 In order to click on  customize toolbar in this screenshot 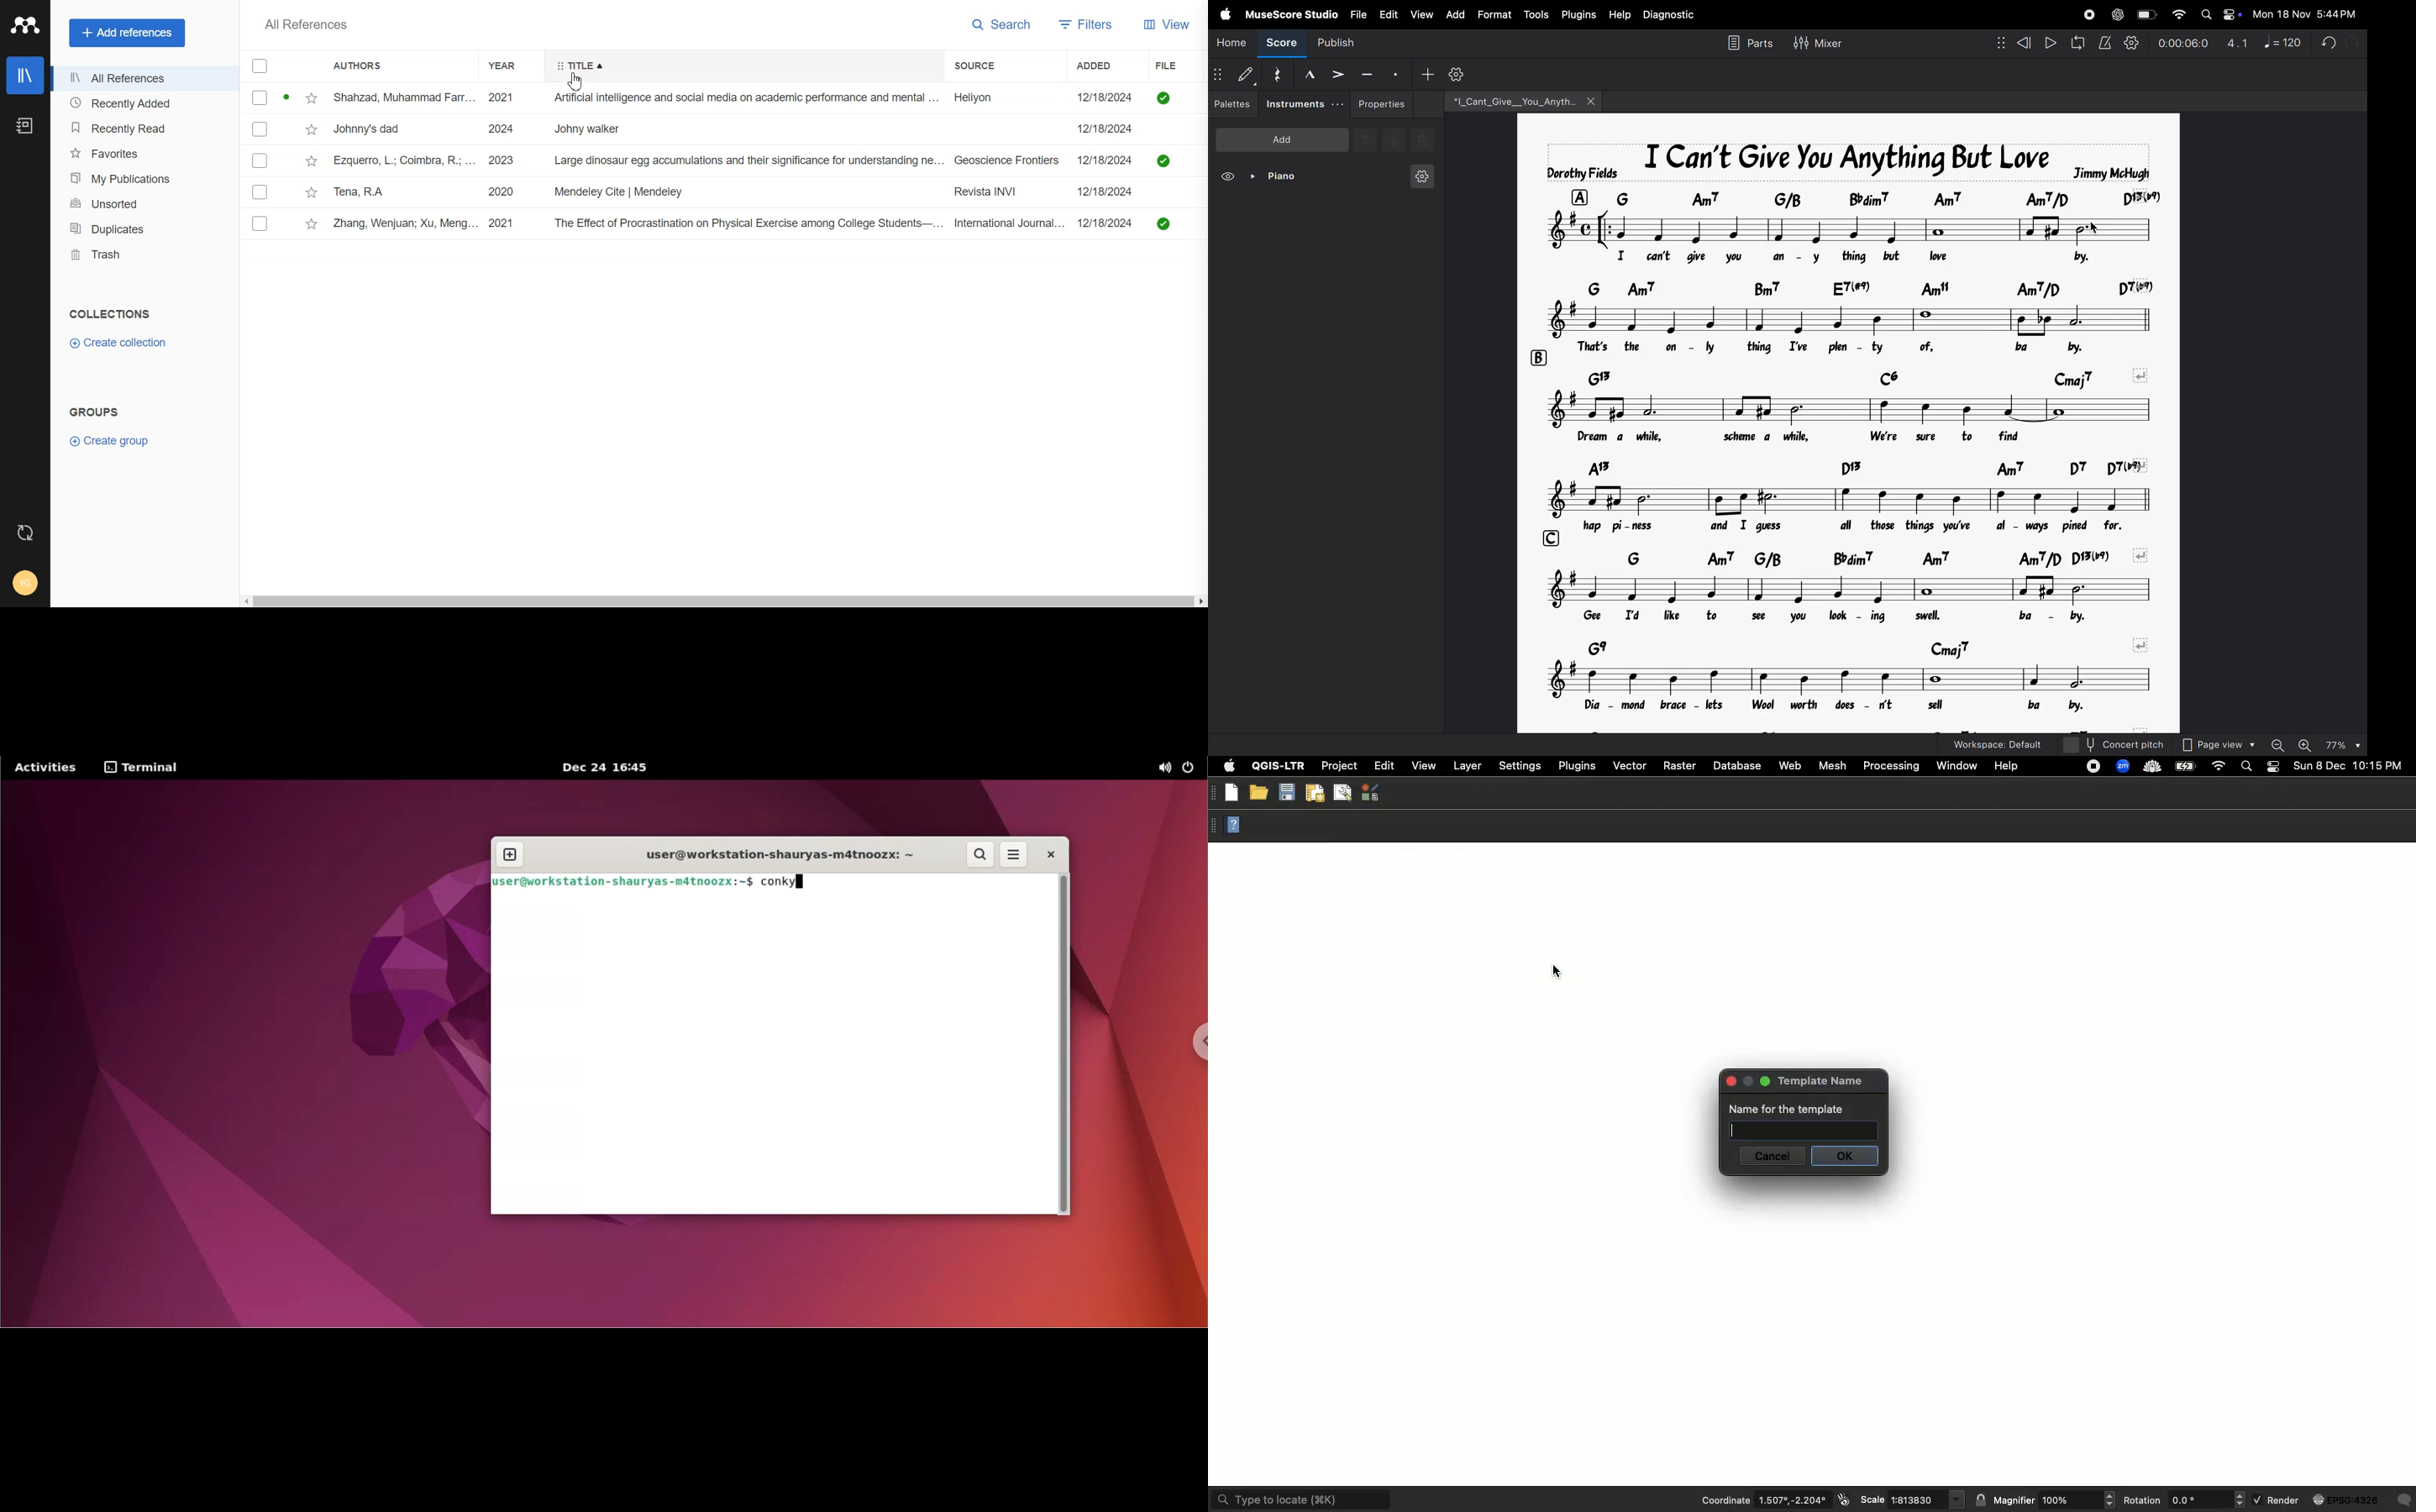, I will do `click(1461, 72)`.